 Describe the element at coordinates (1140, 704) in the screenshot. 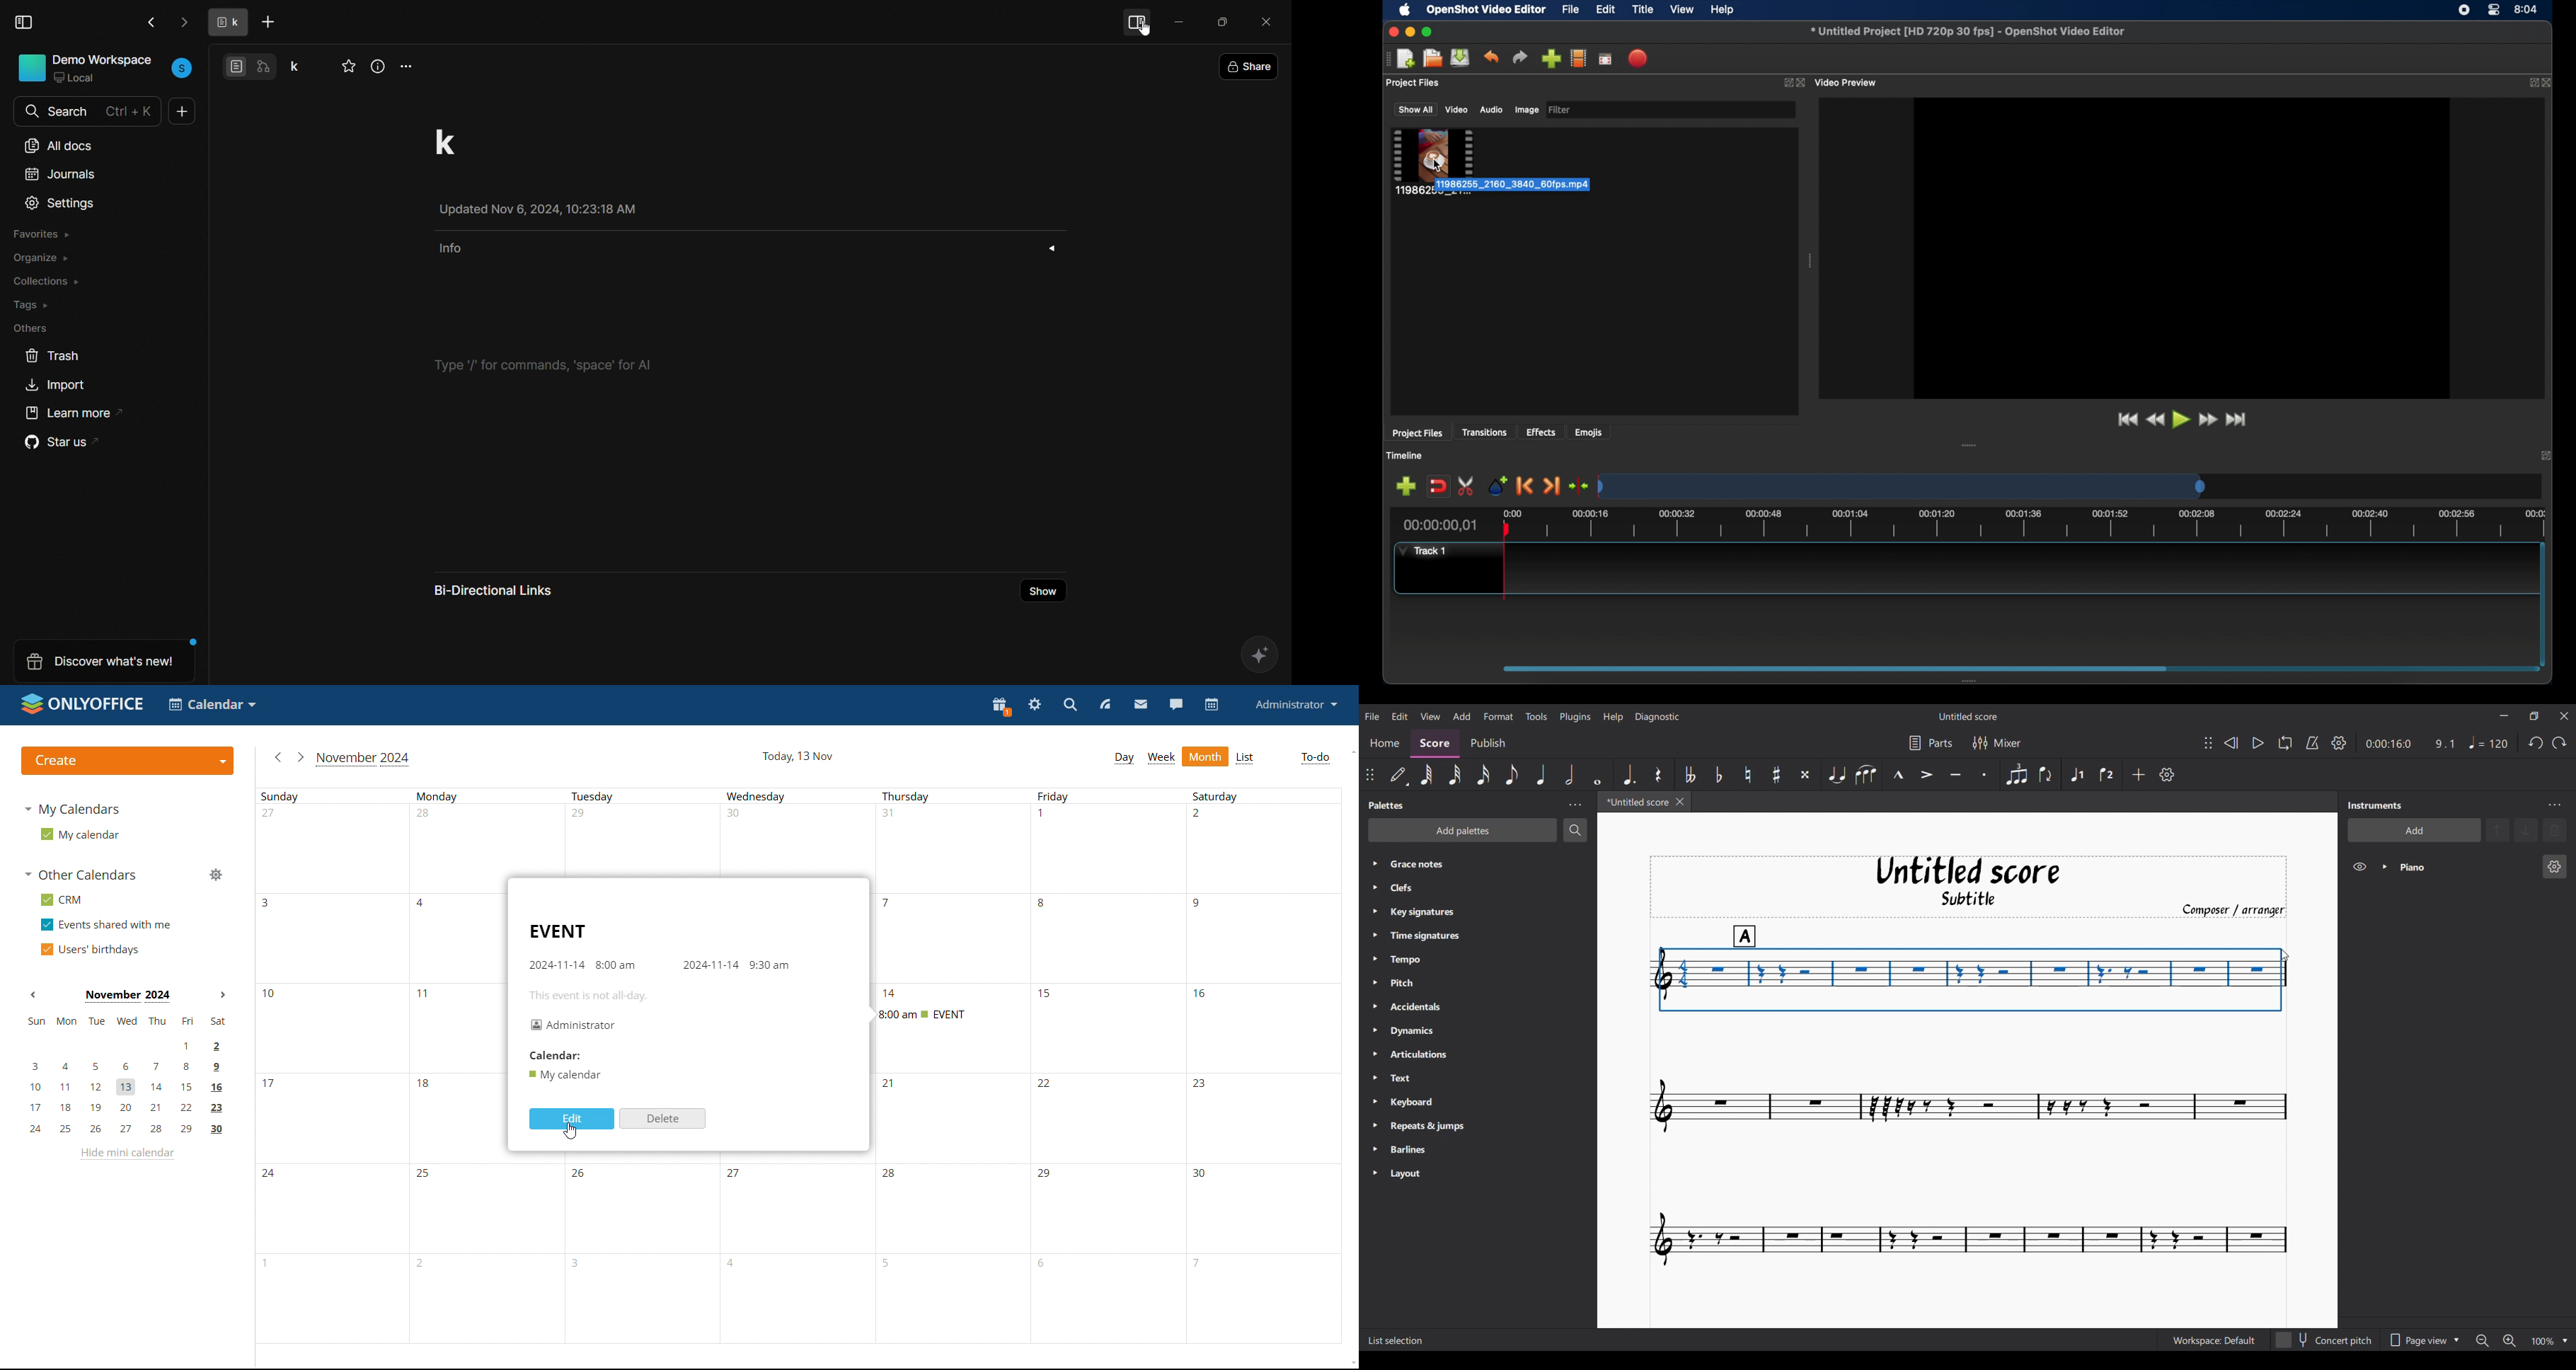

I see `mail` at that location.